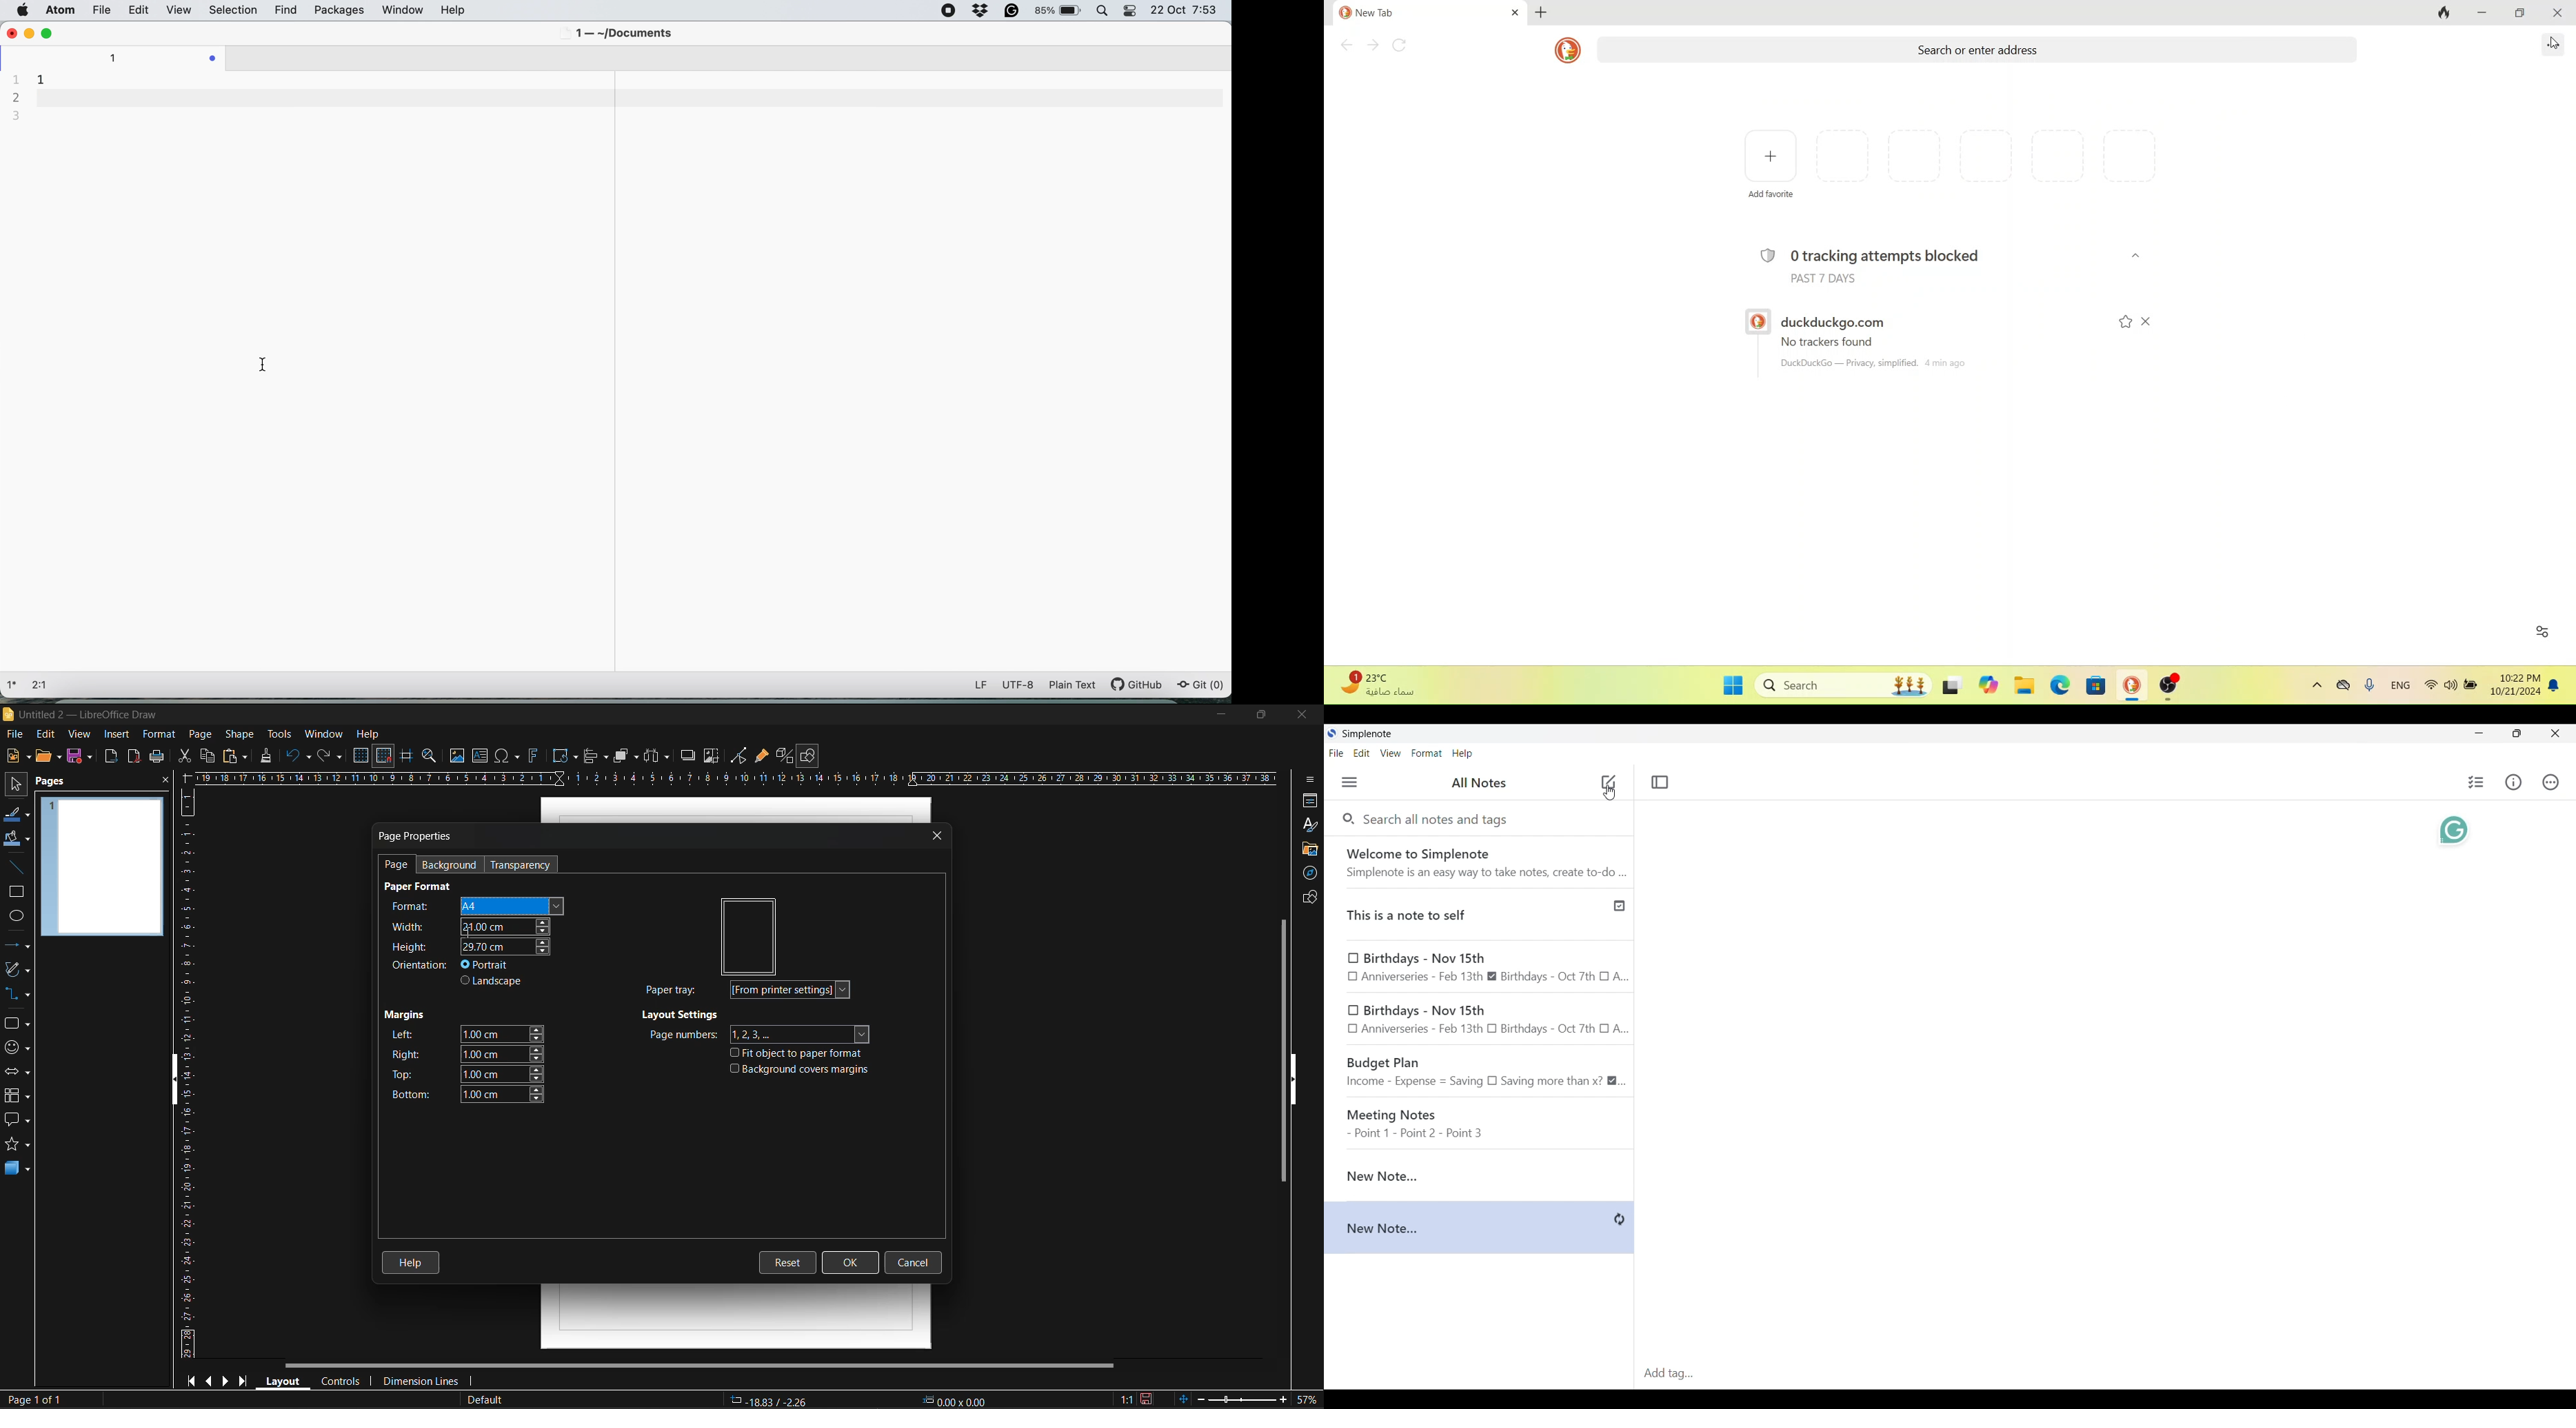 The image size is (2576, 1428). Describe the element at coordinates (1350, 782) in the screenshot. I see `Menu` at that location.